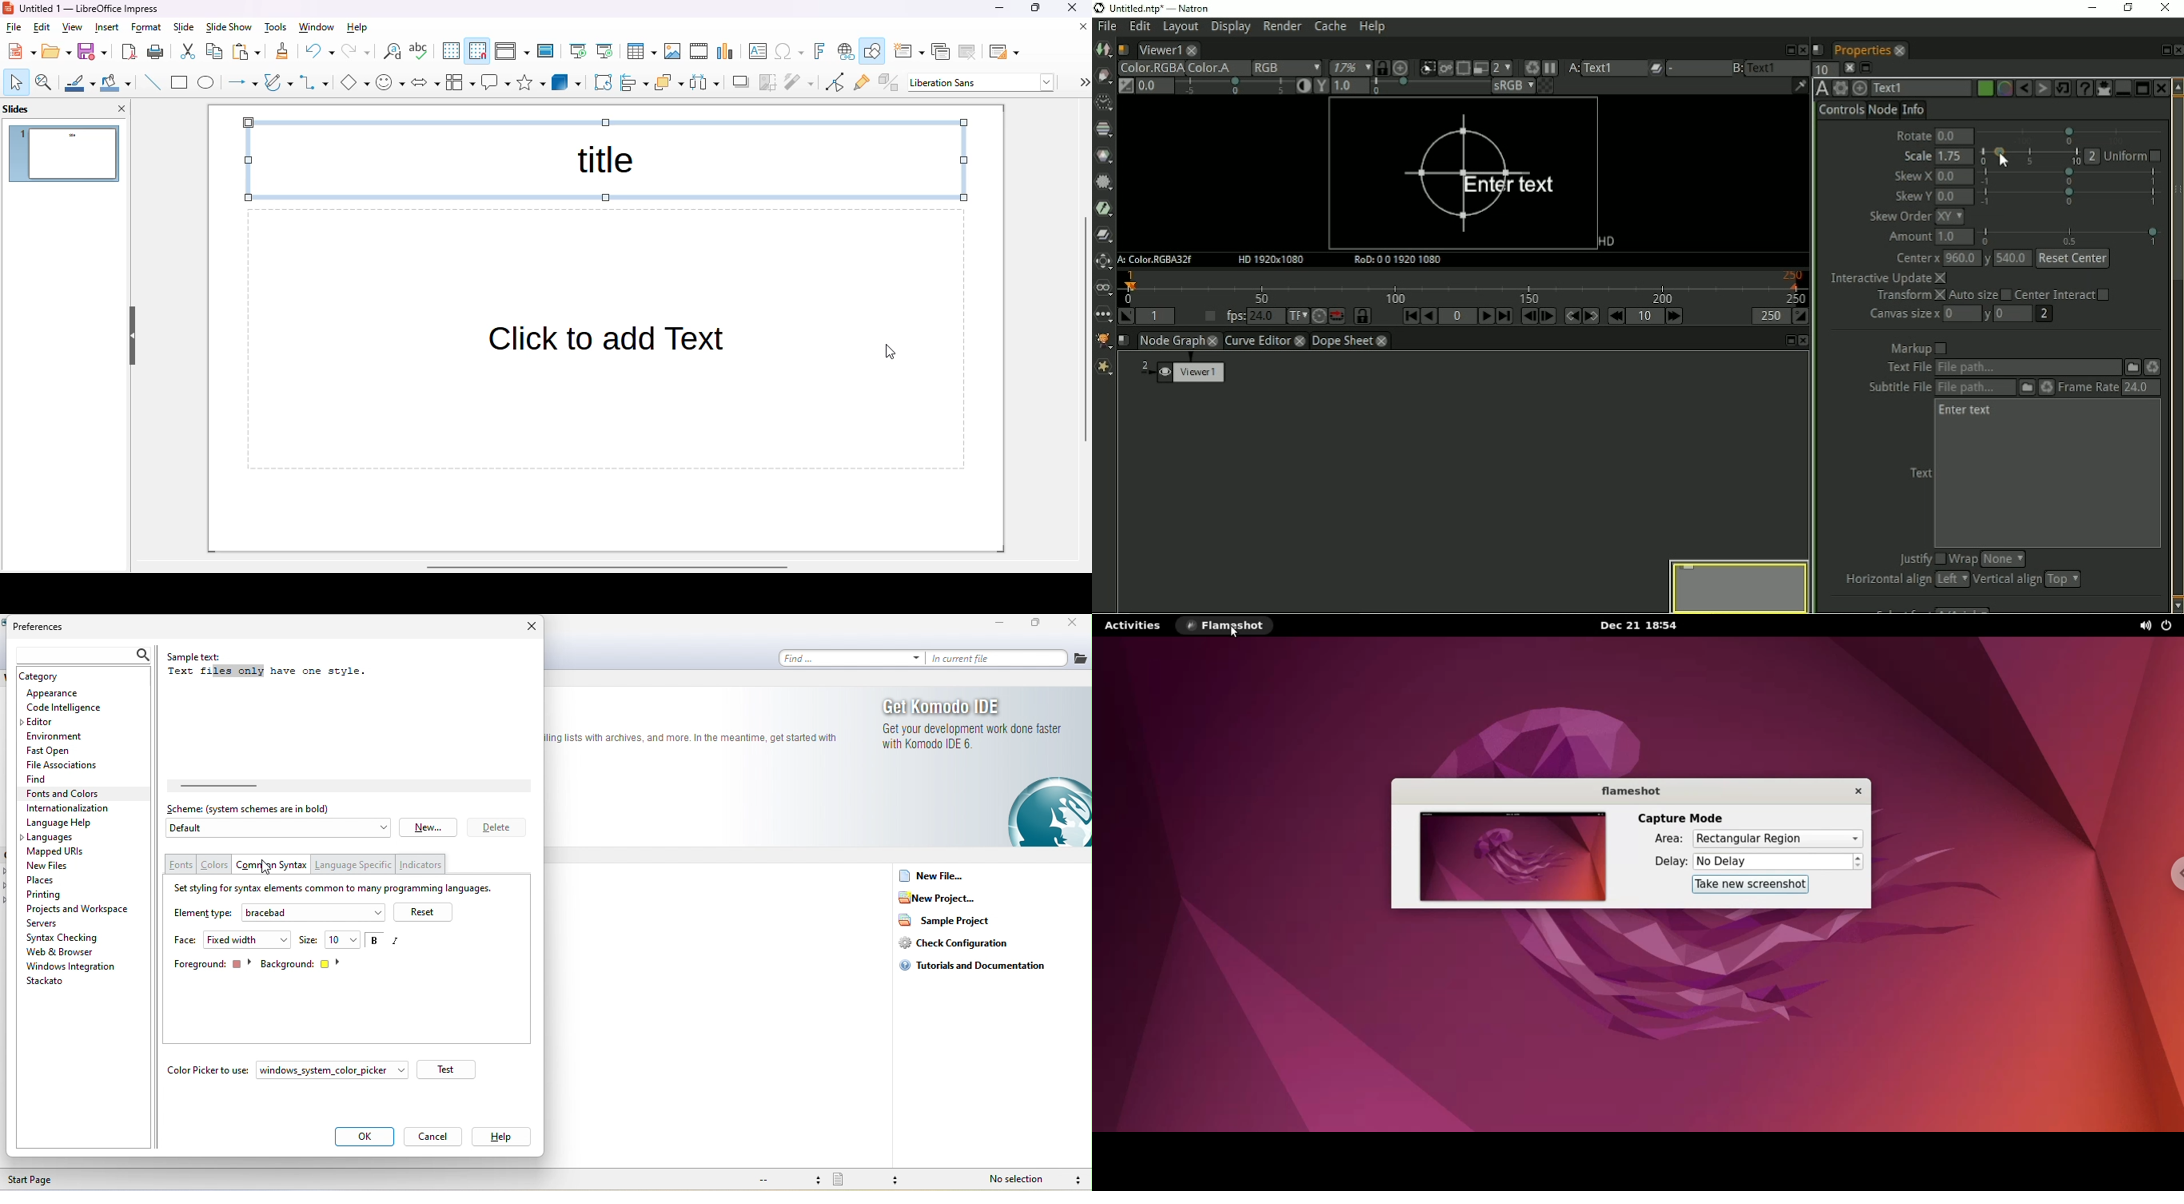 This screenshot has width=2184, height=1204. I want to click on horizontal scroll bar, so click(608, 568).